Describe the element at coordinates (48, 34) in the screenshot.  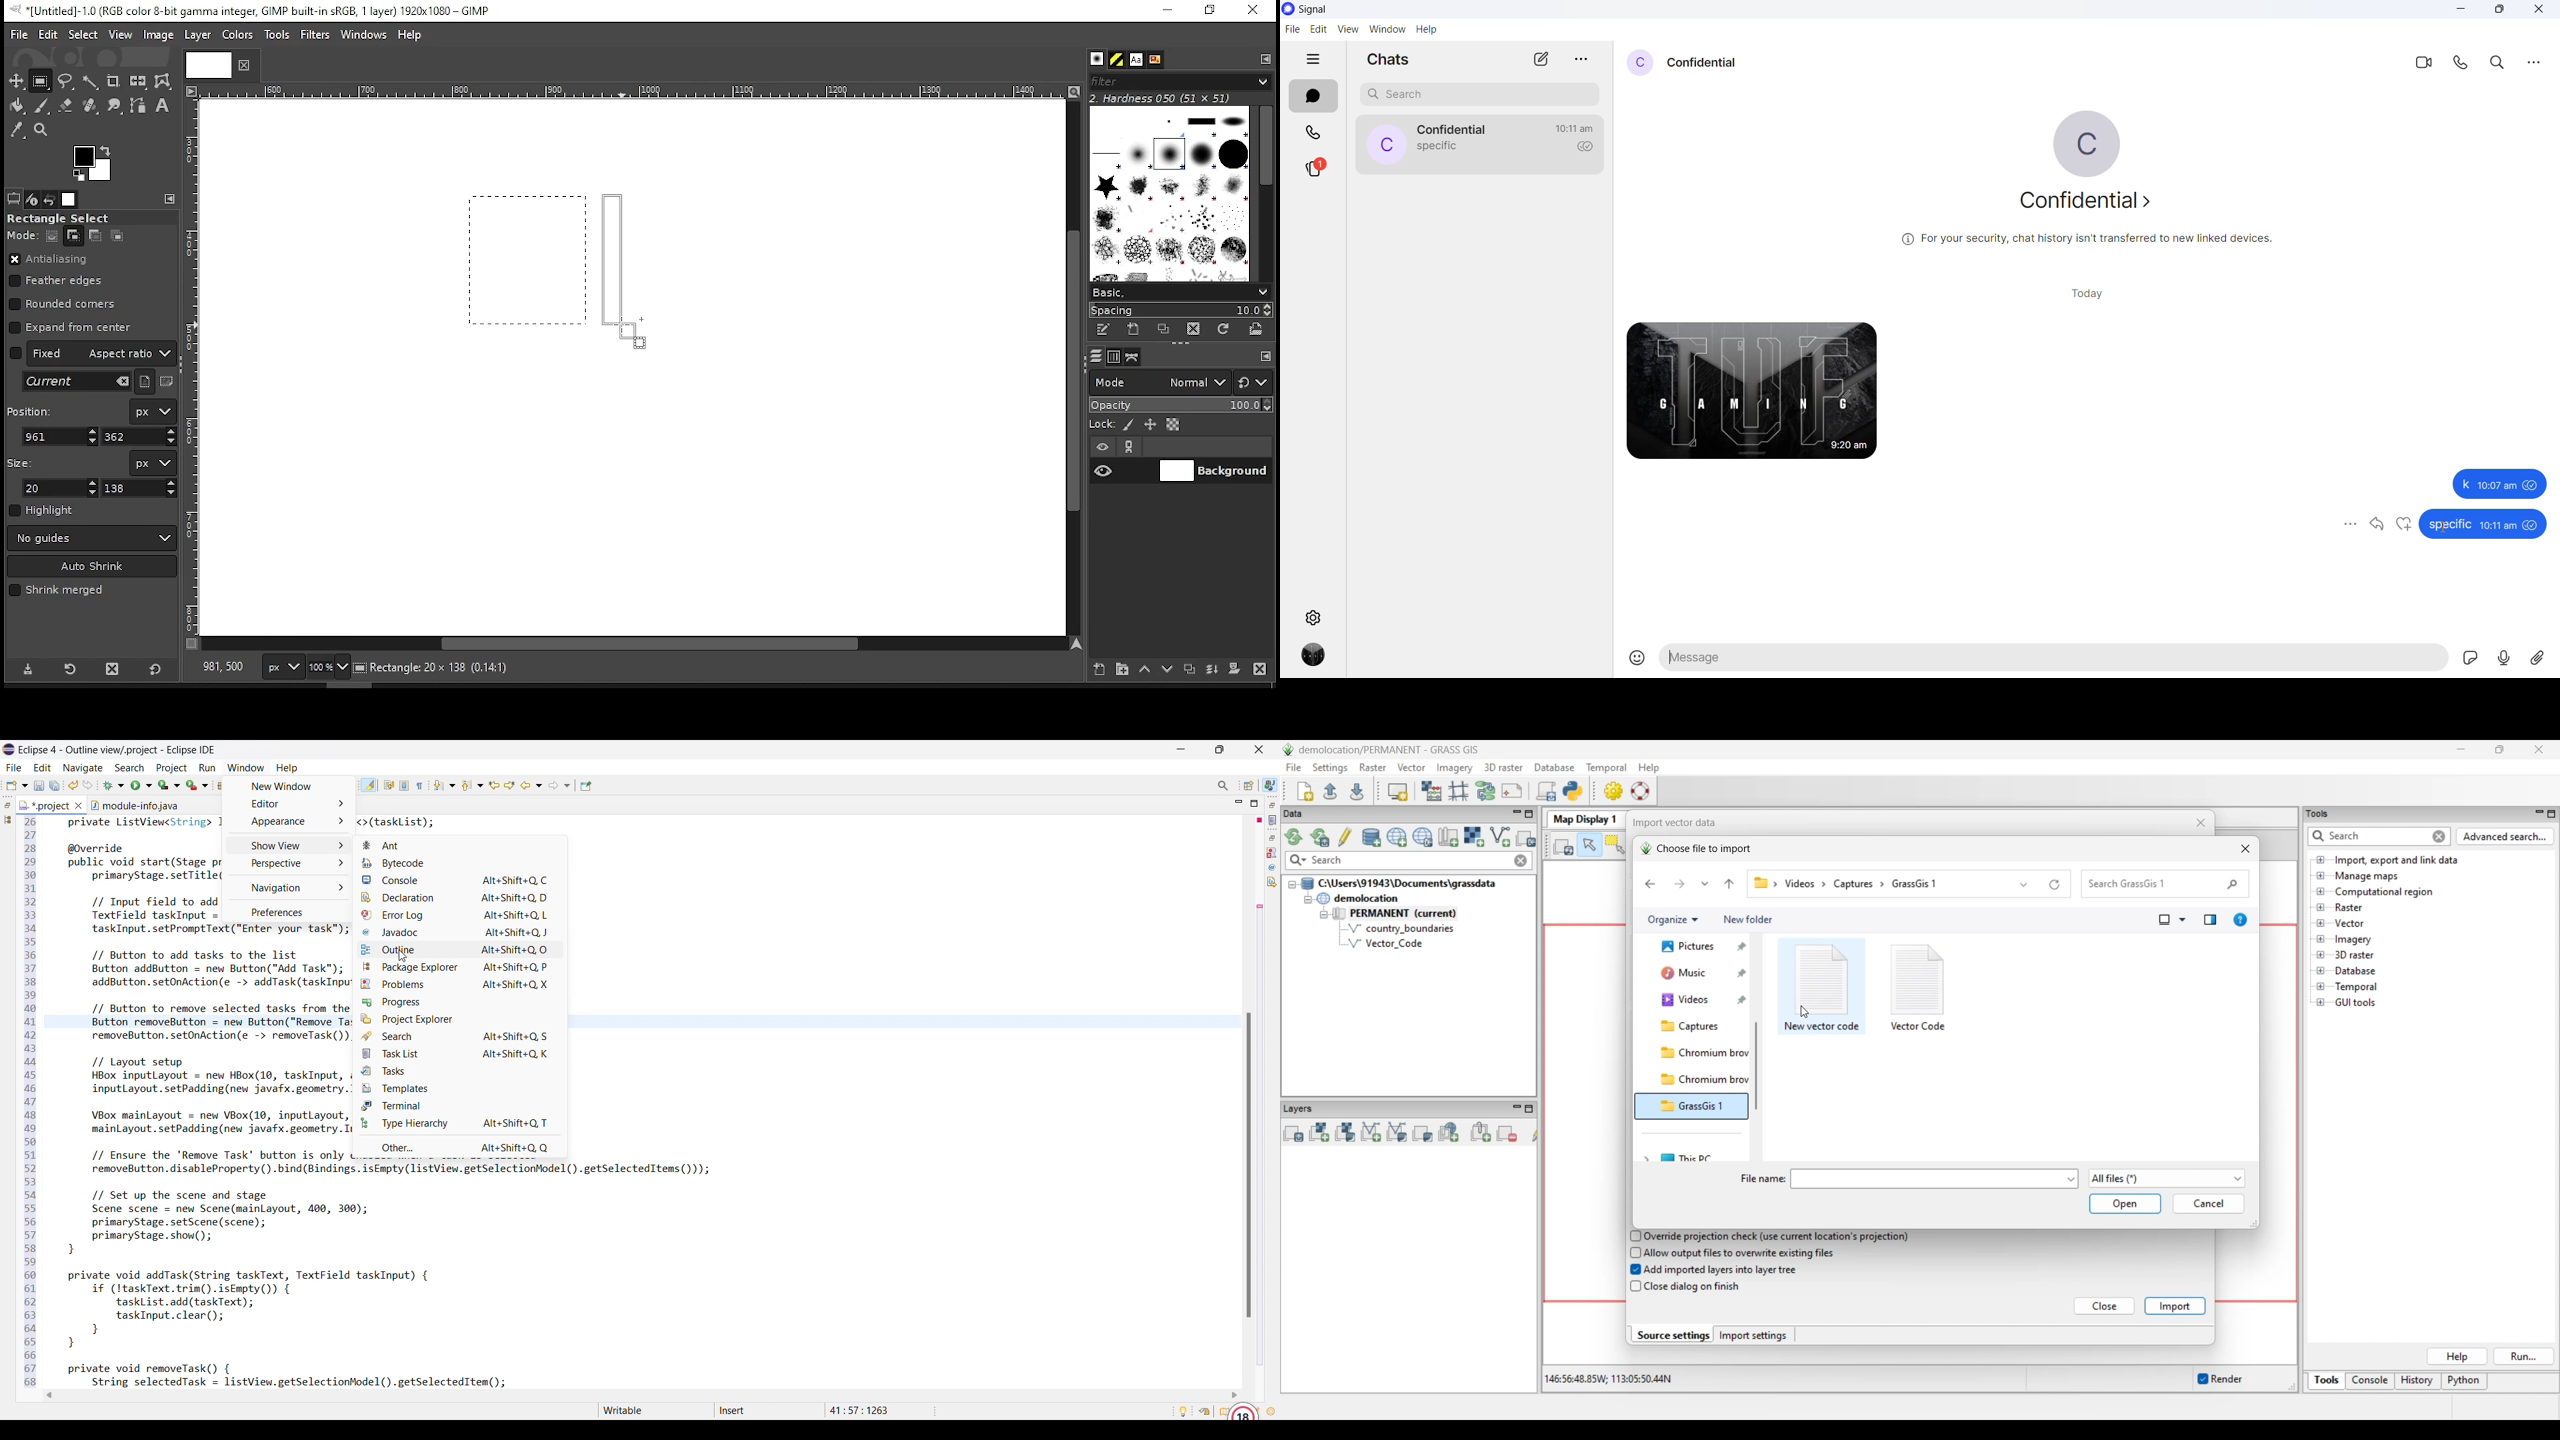
I see `edit` at that location.